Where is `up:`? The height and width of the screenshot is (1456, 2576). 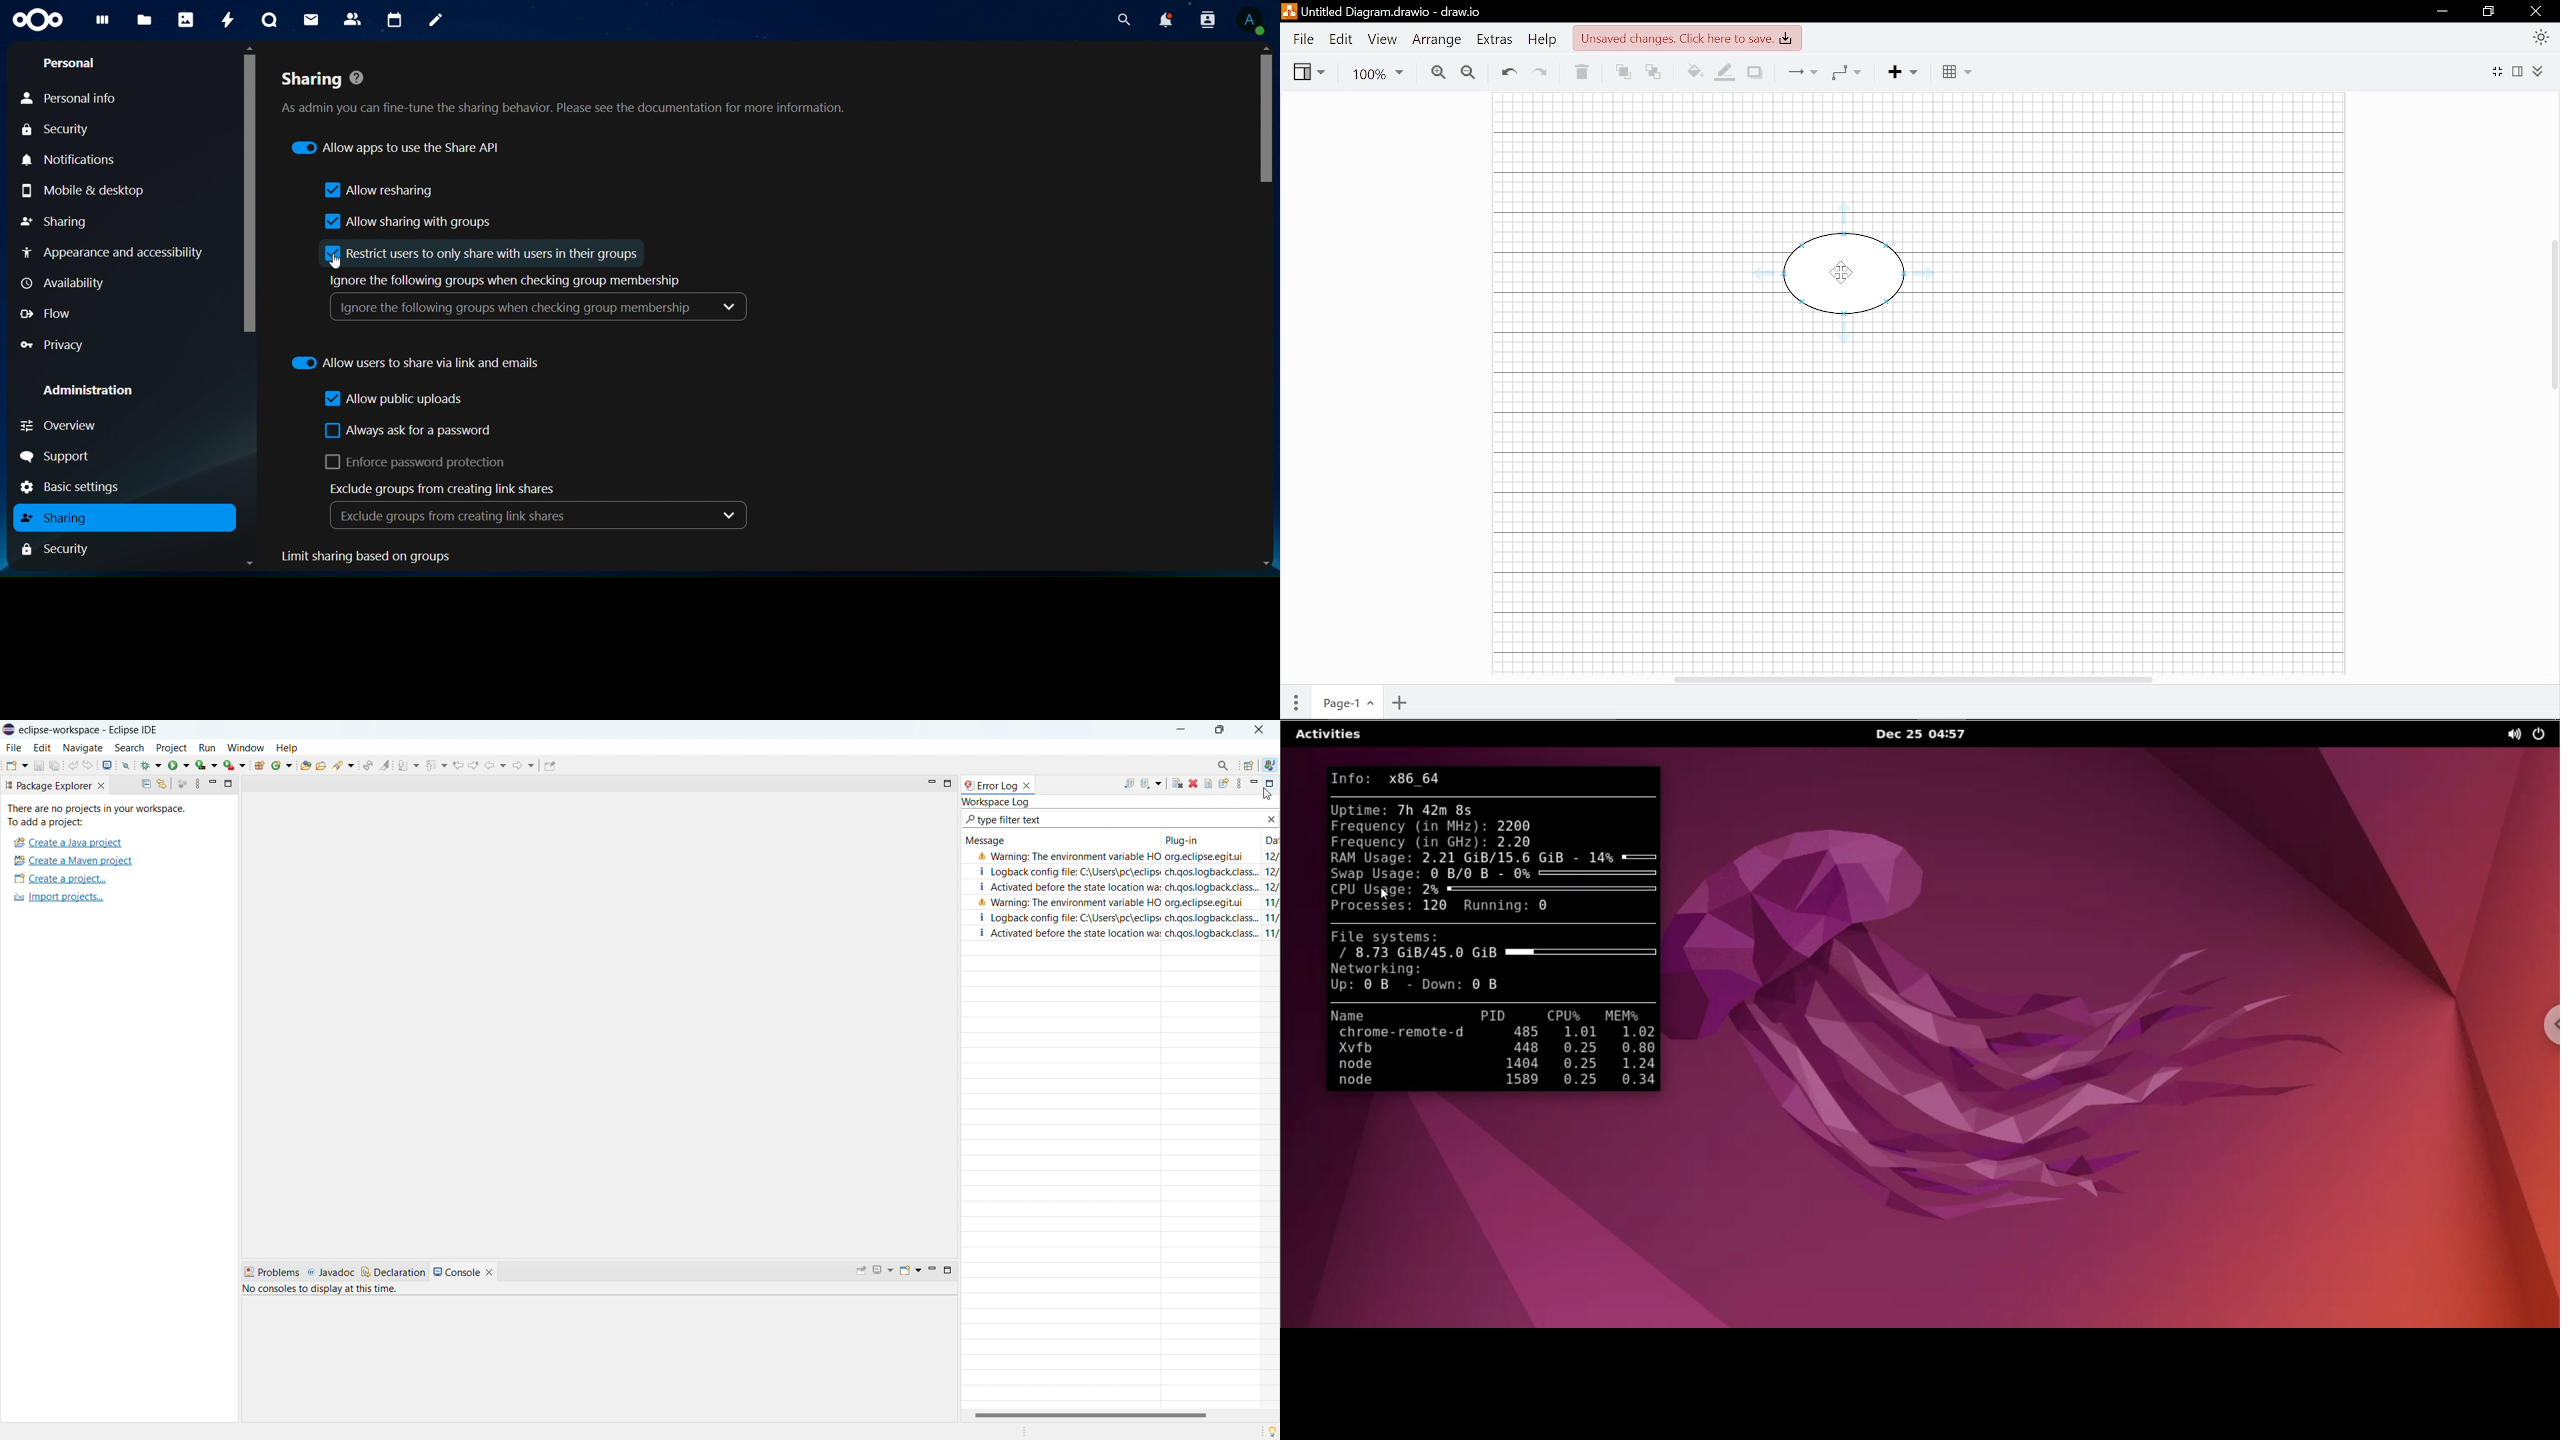
up: is located at coordinates (1341, 986).